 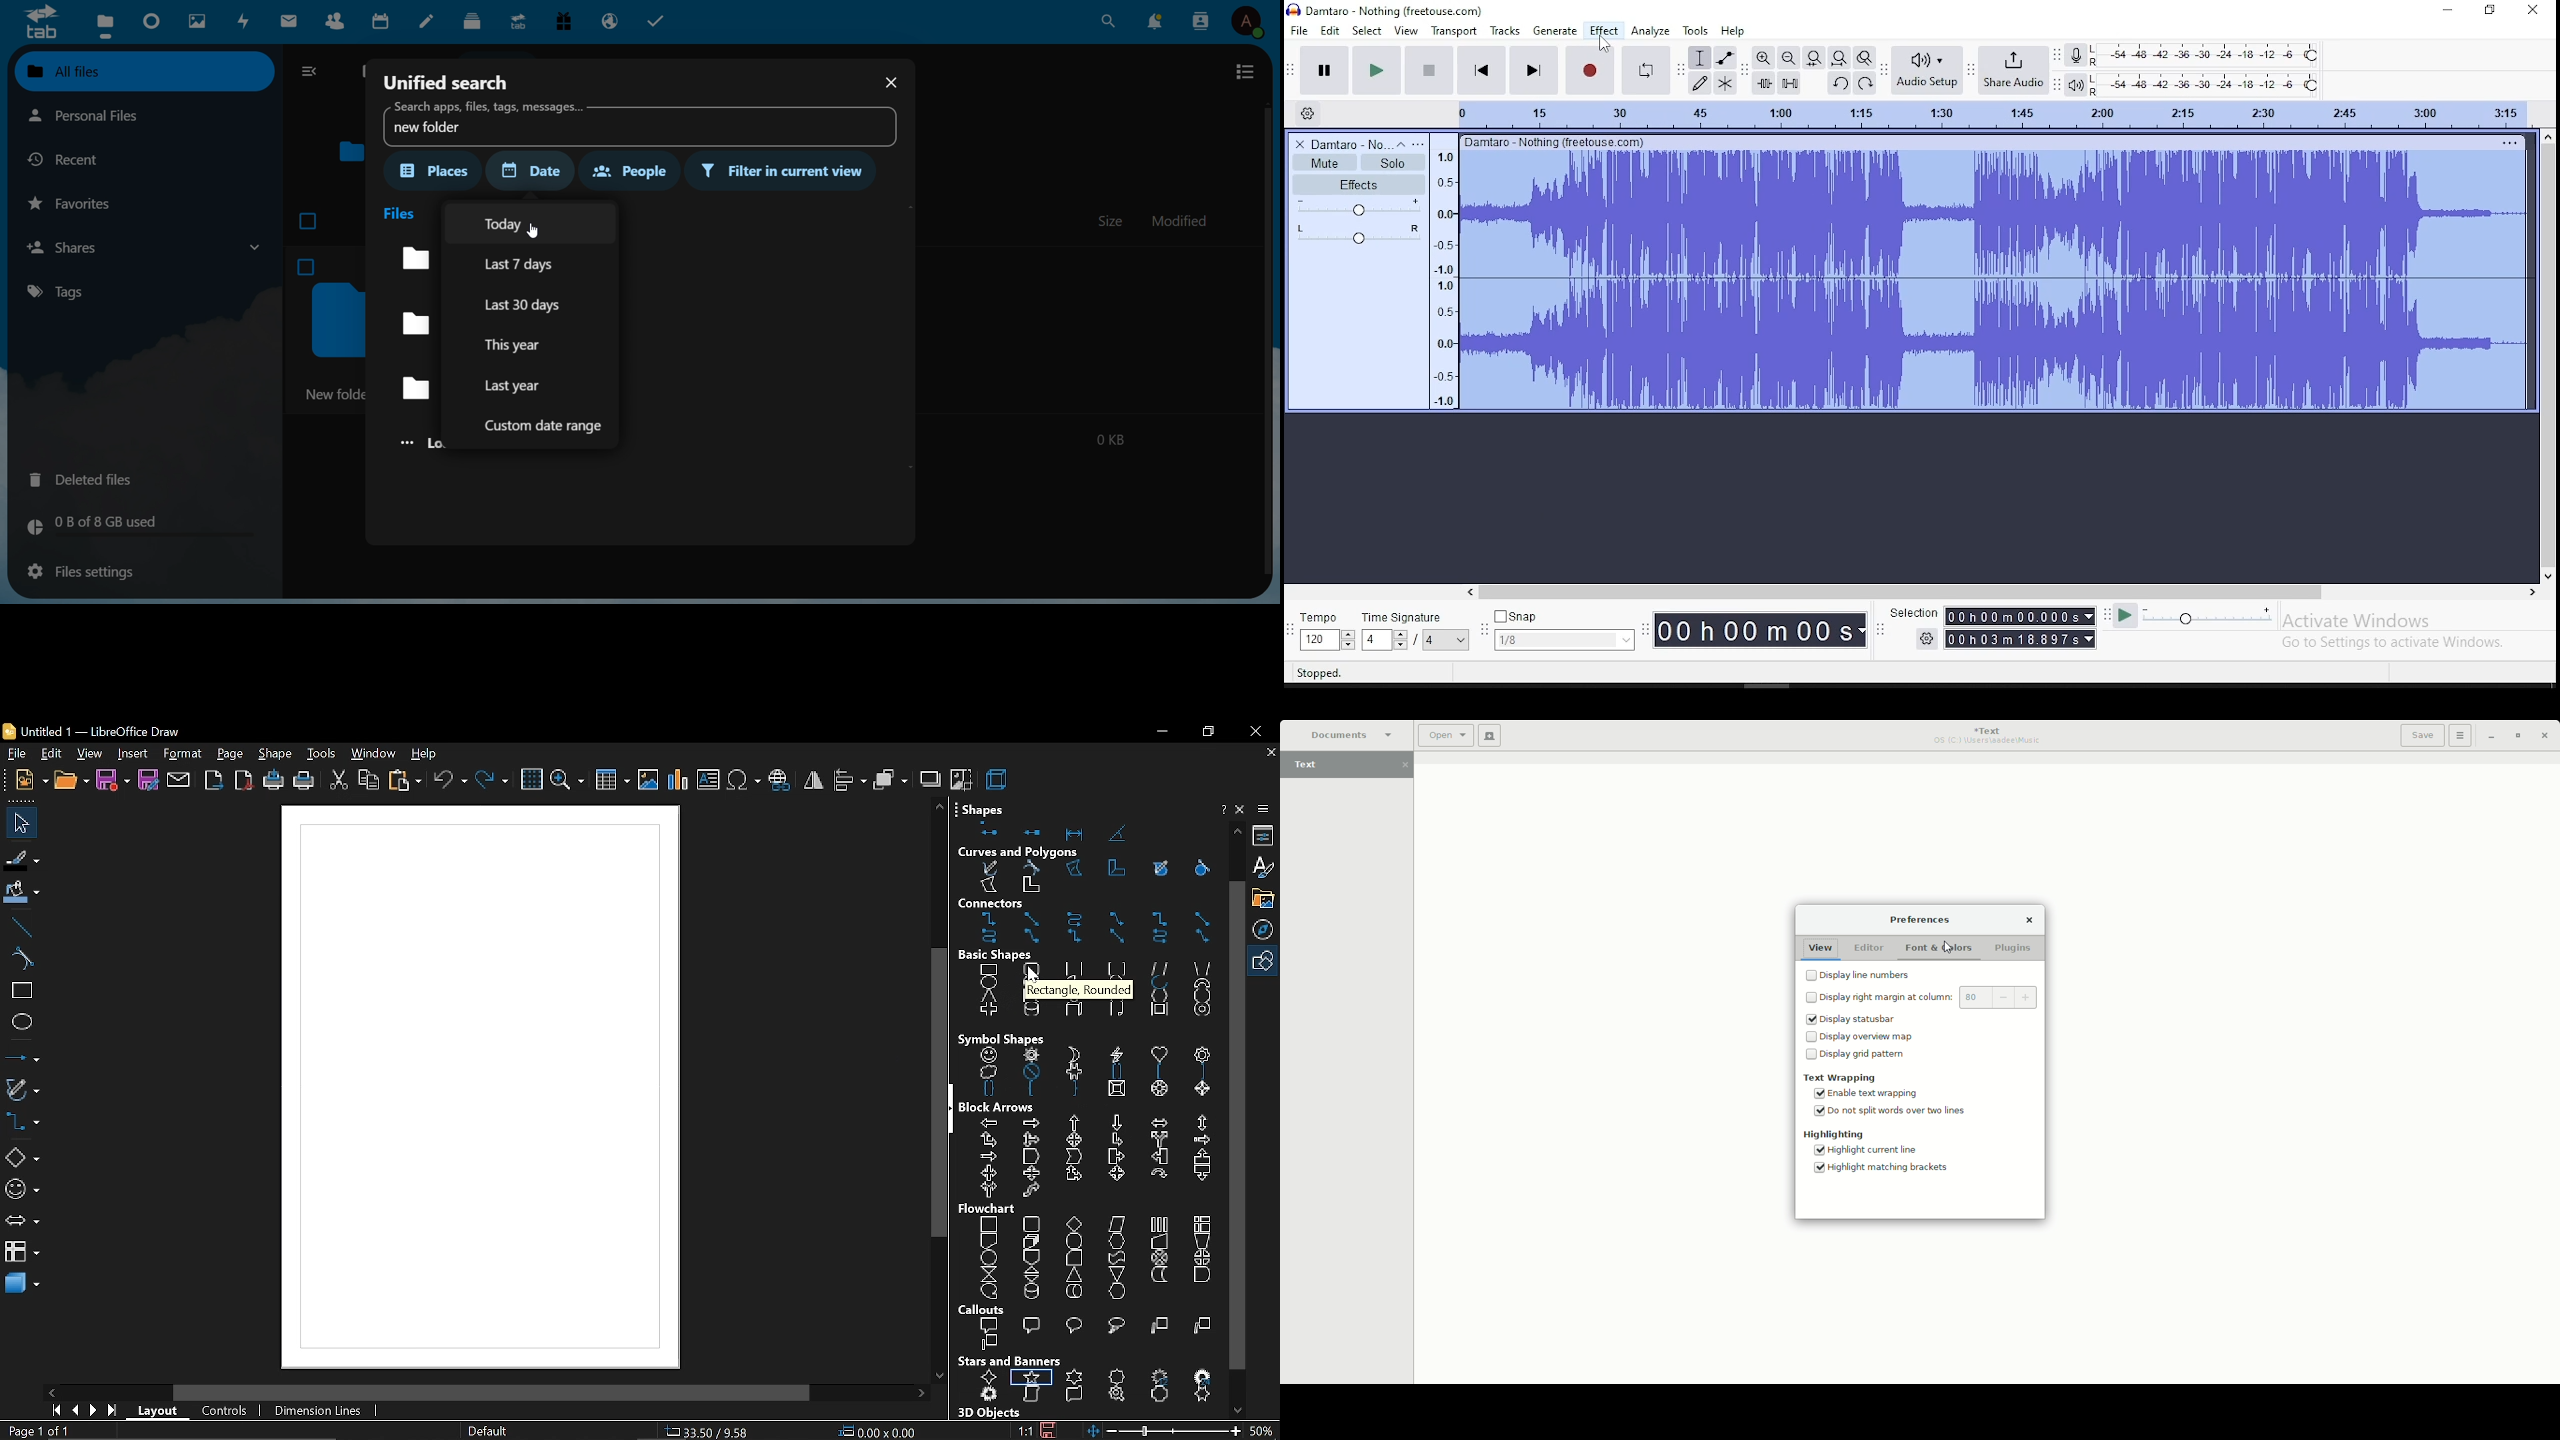 What do you see at coordinates (1646, 71) in the screenshot?
I see `enable looping` at bounding box center [1646, 71].